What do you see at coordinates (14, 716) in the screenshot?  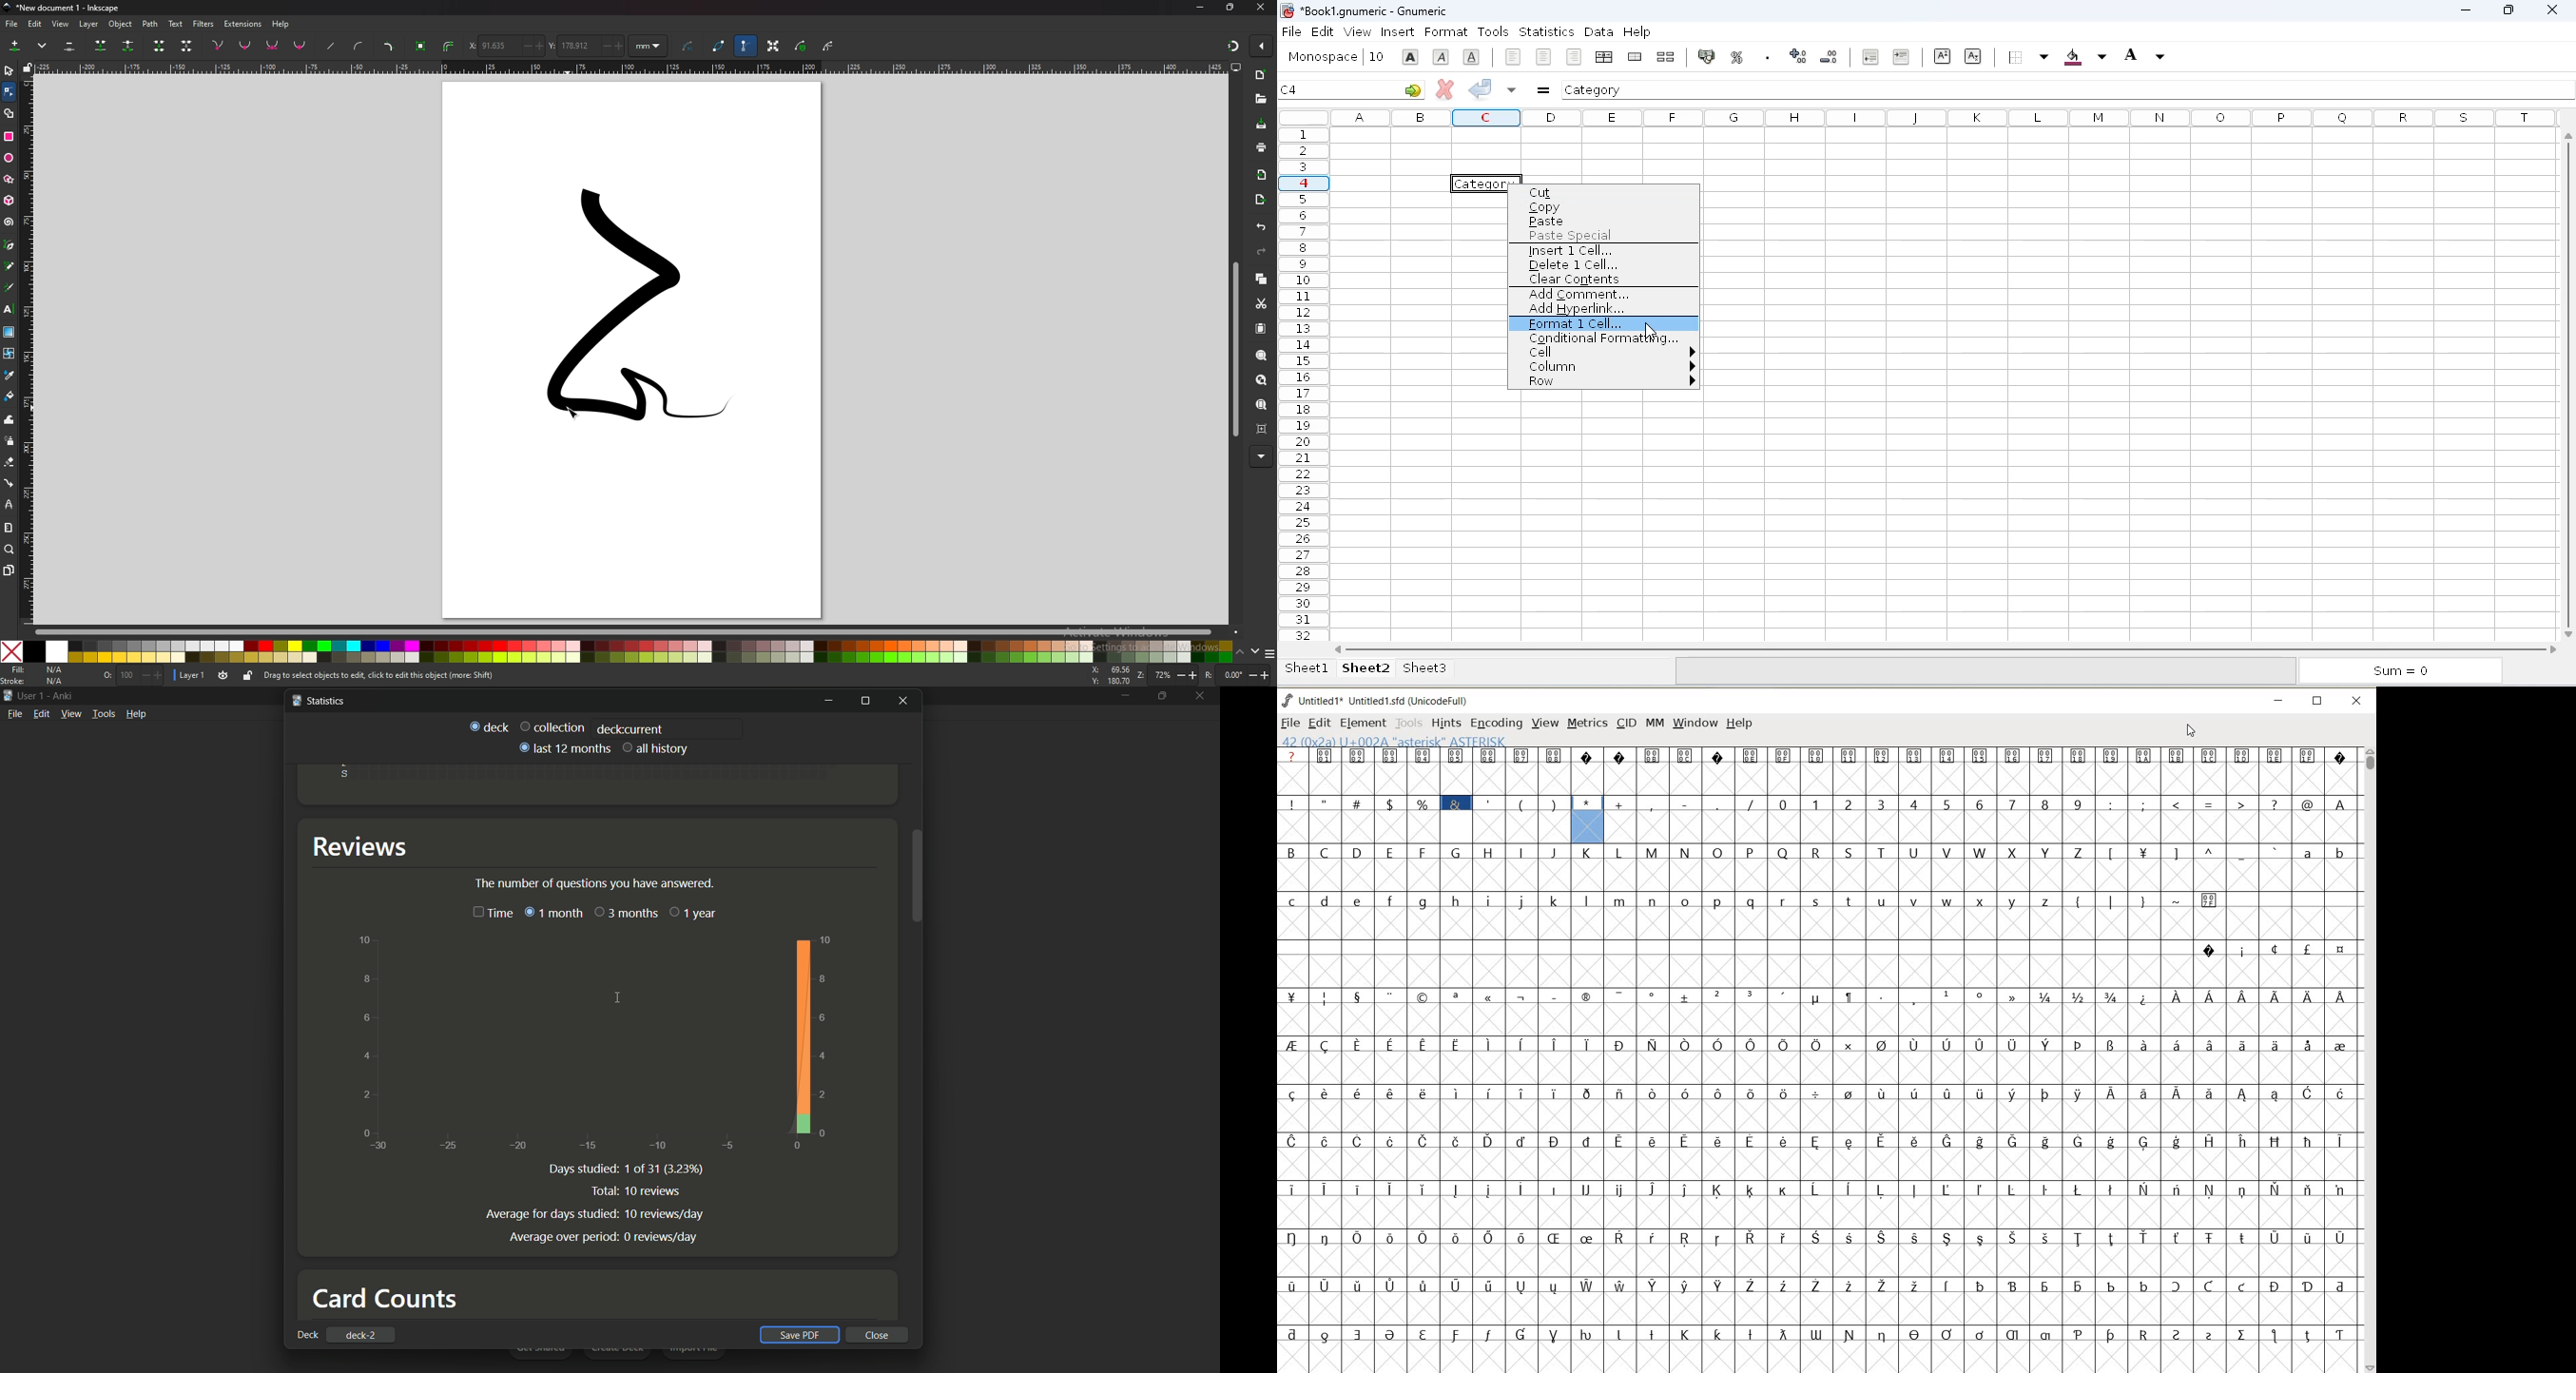 I see `file` at bounding box center [14, 716].